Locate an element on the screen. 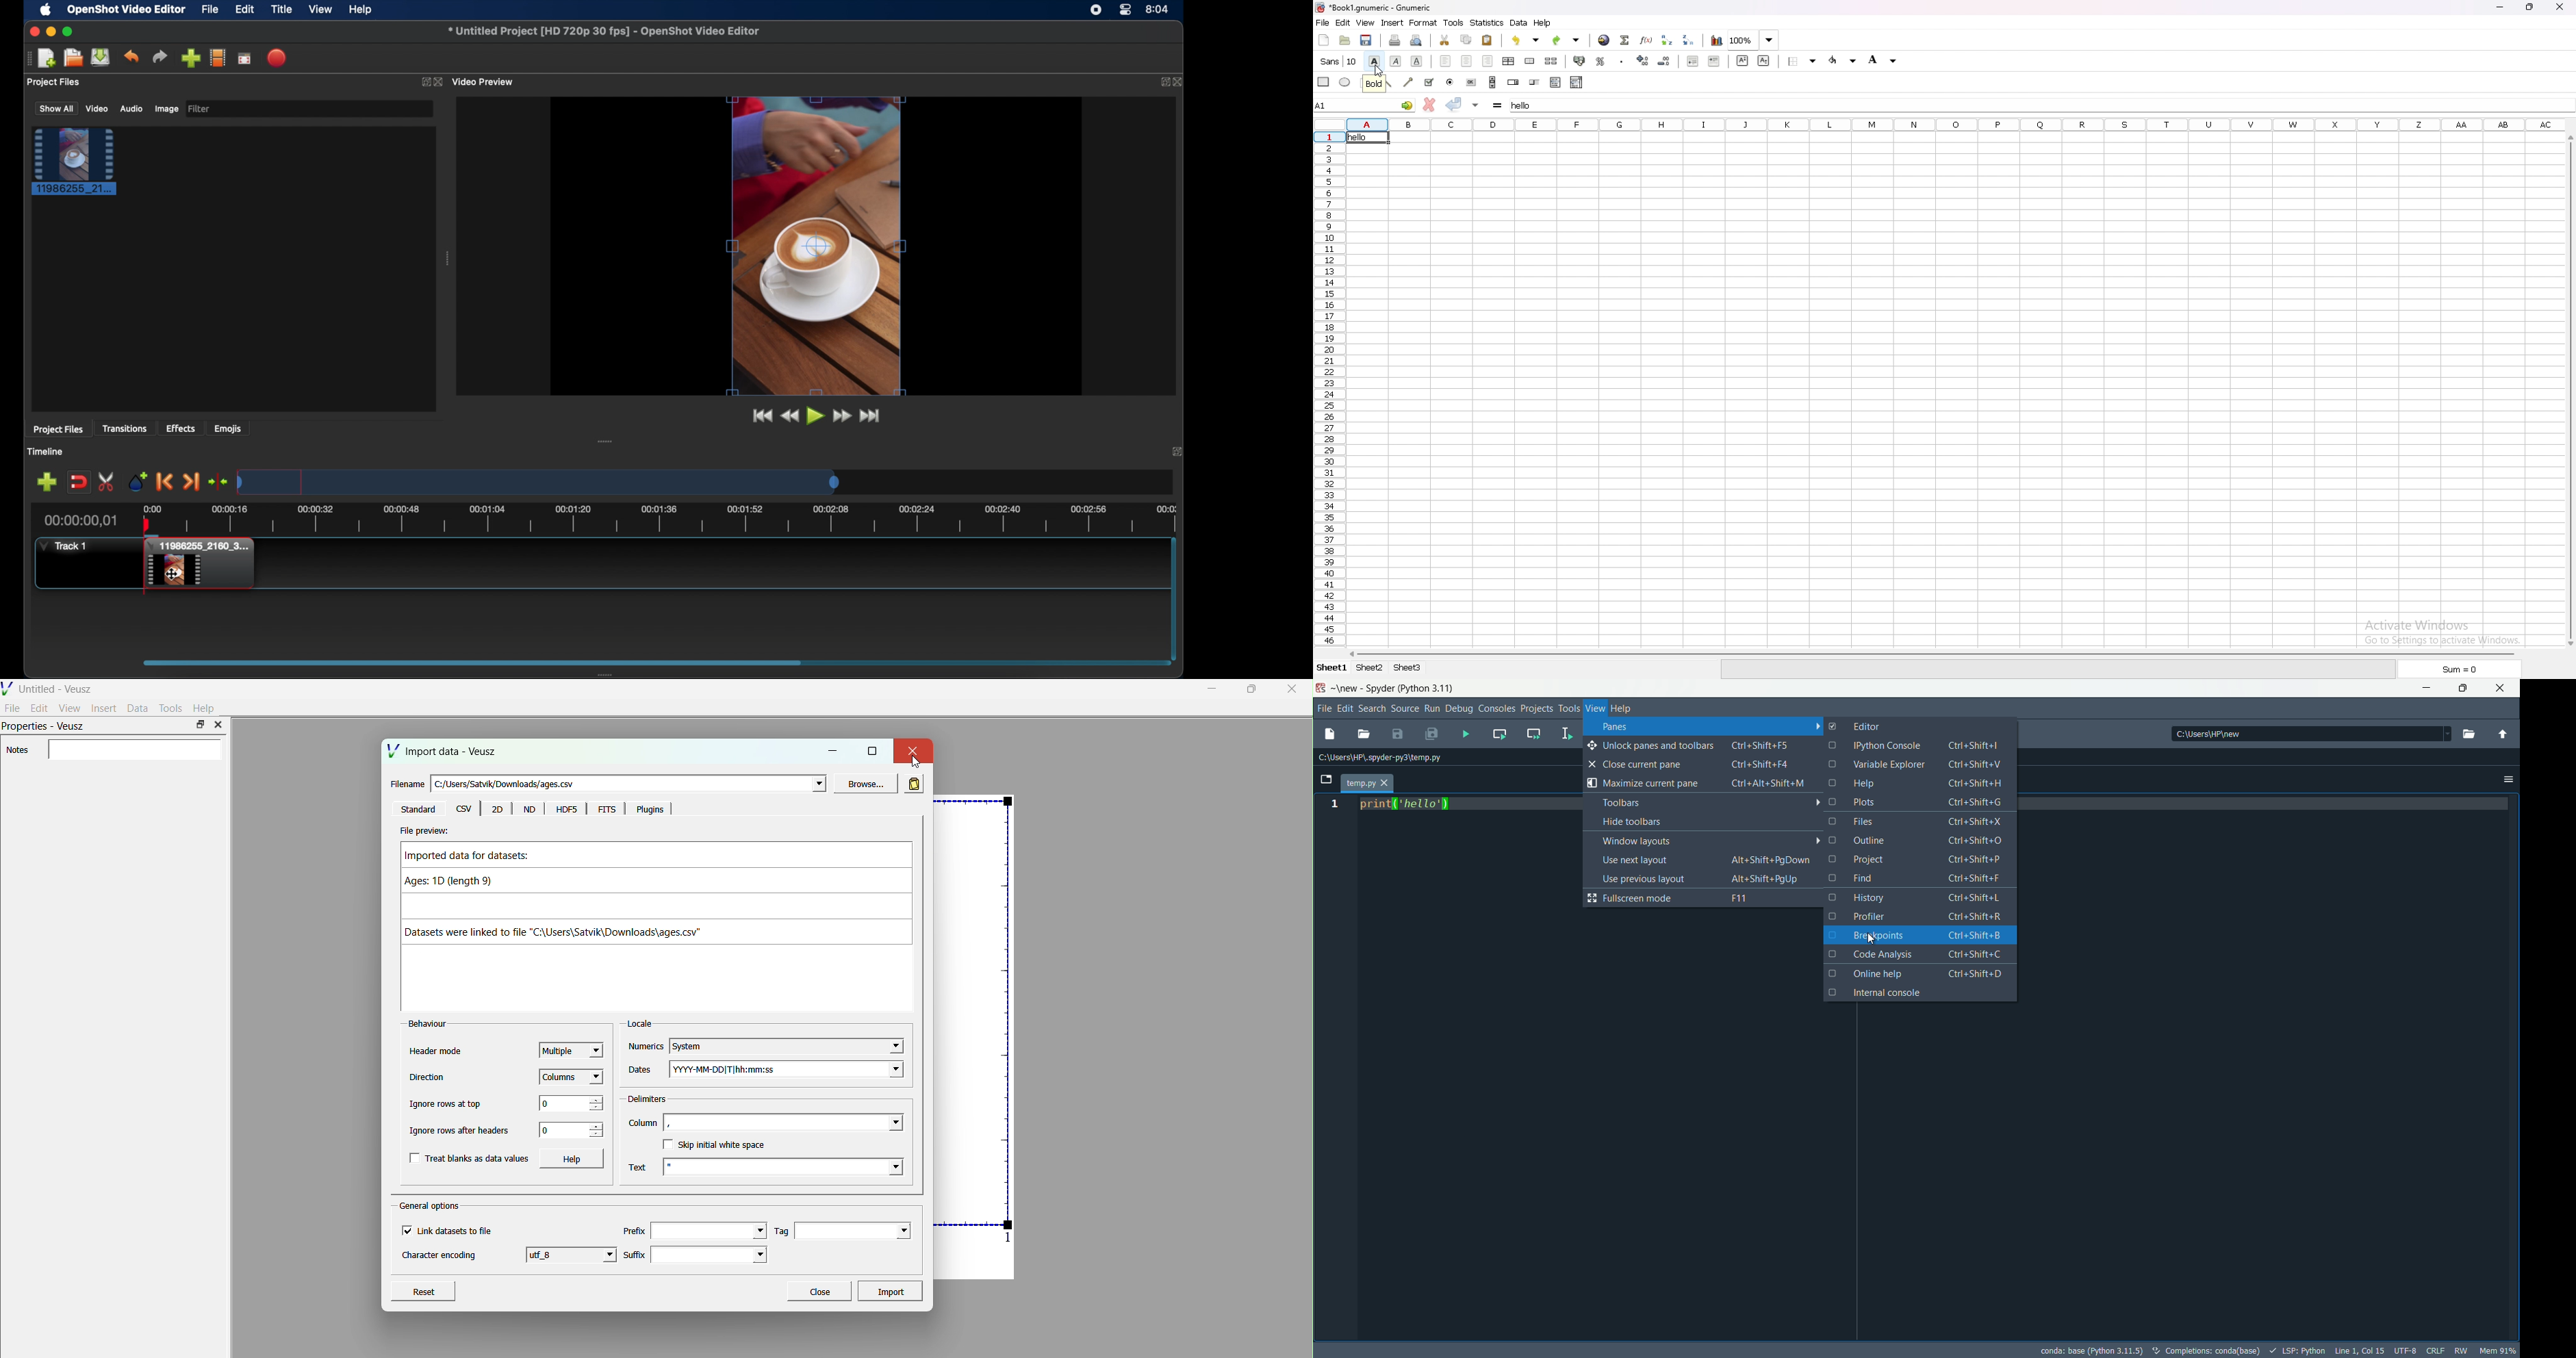 The height and width of the screenshot is (1372, 2576). thousand separator is located at coordinates (1622, 62).